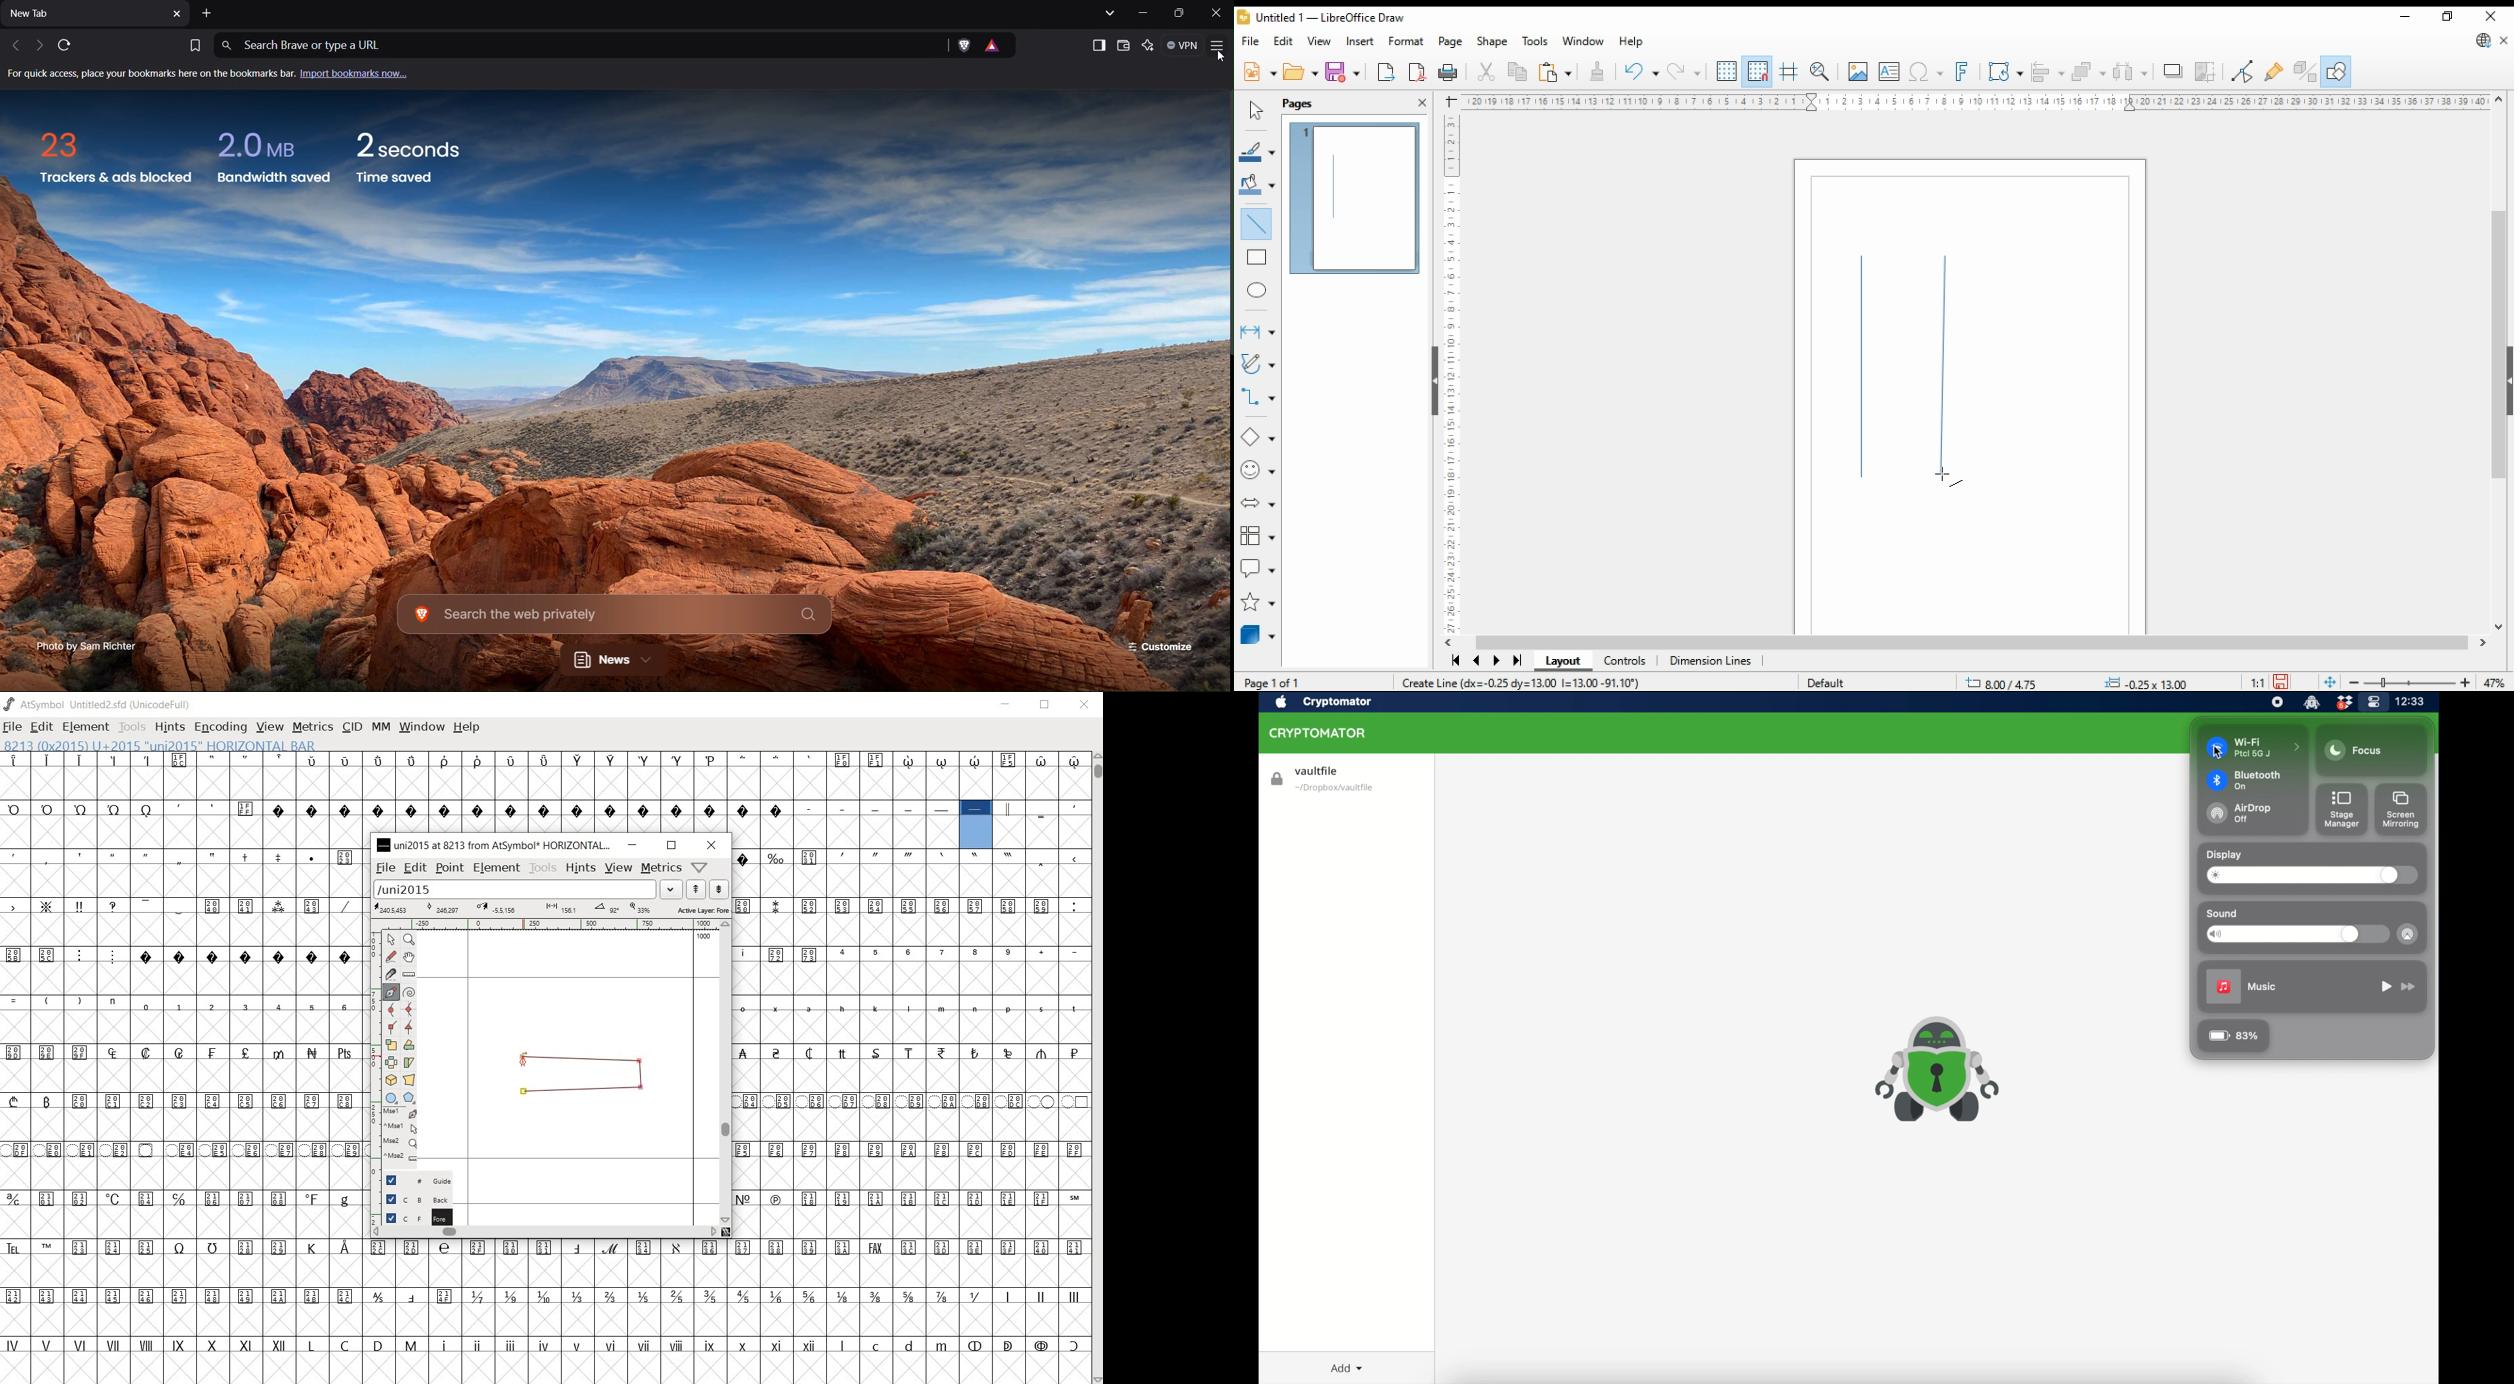 The width and height of the screenshot is (2520, 1400). Describe the element at coordinates (1254, 438) in the screenshot. I see `basic shapes` at that location.